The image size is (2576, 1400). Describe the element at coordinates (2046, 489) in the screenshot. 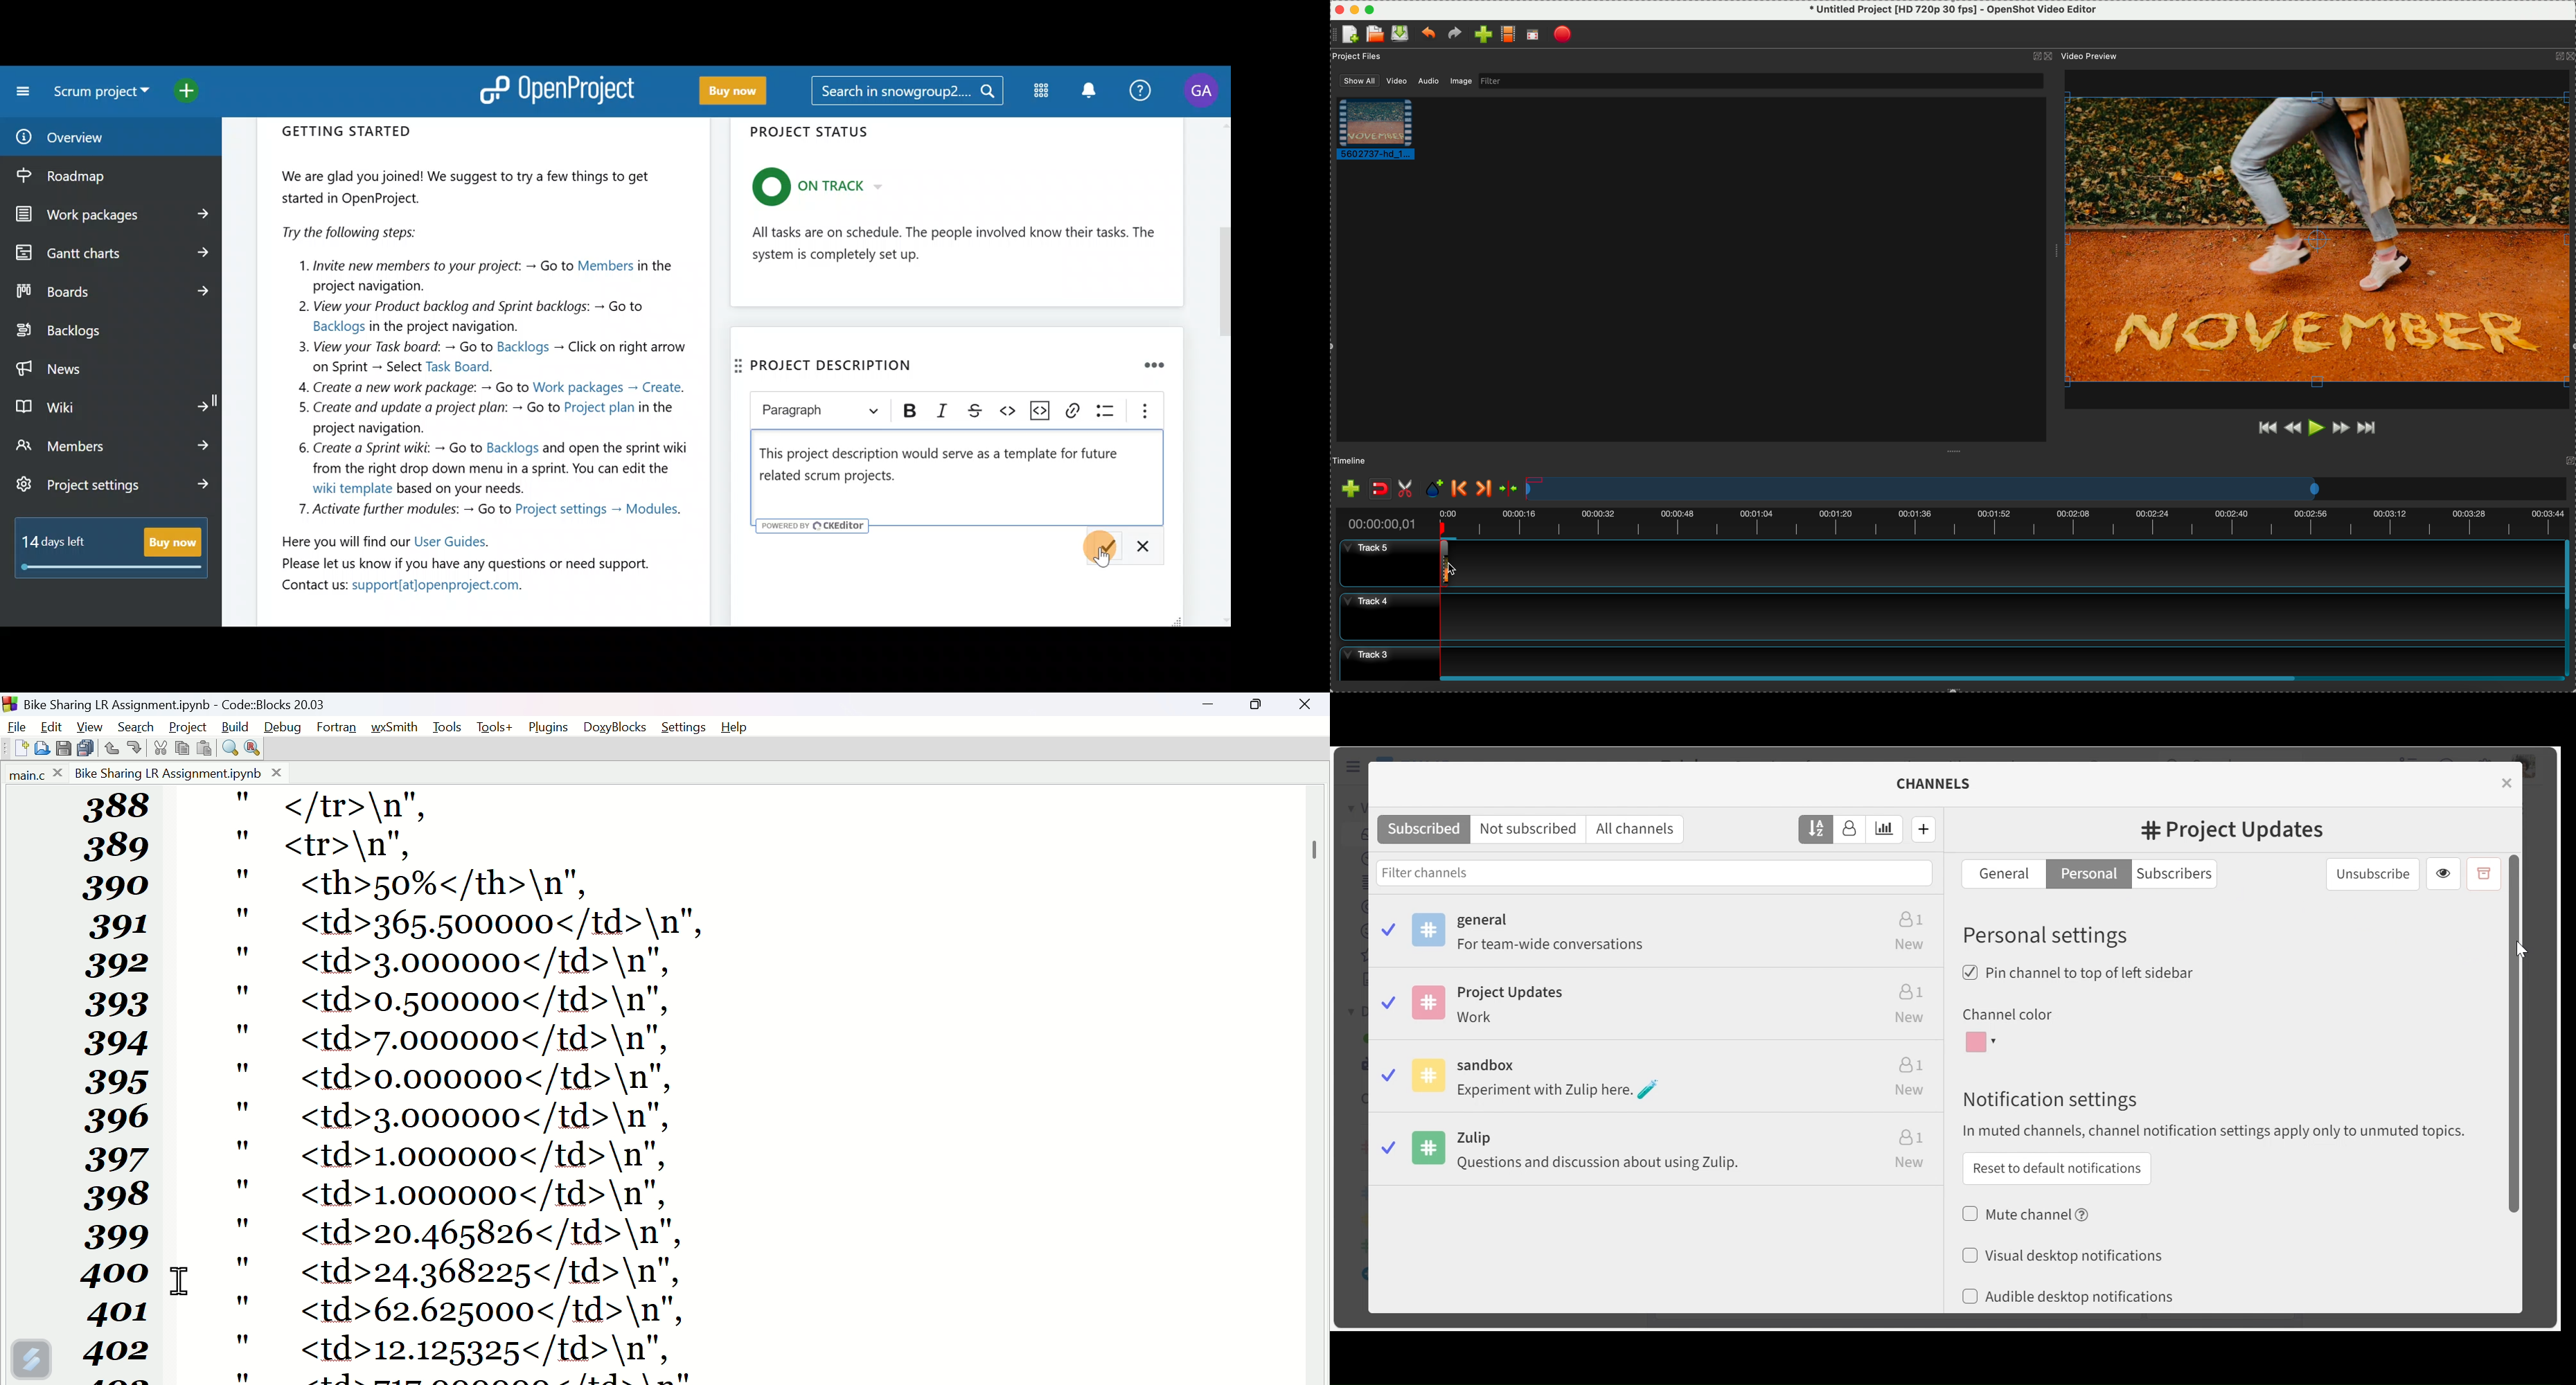

I see `timeline` at that location.